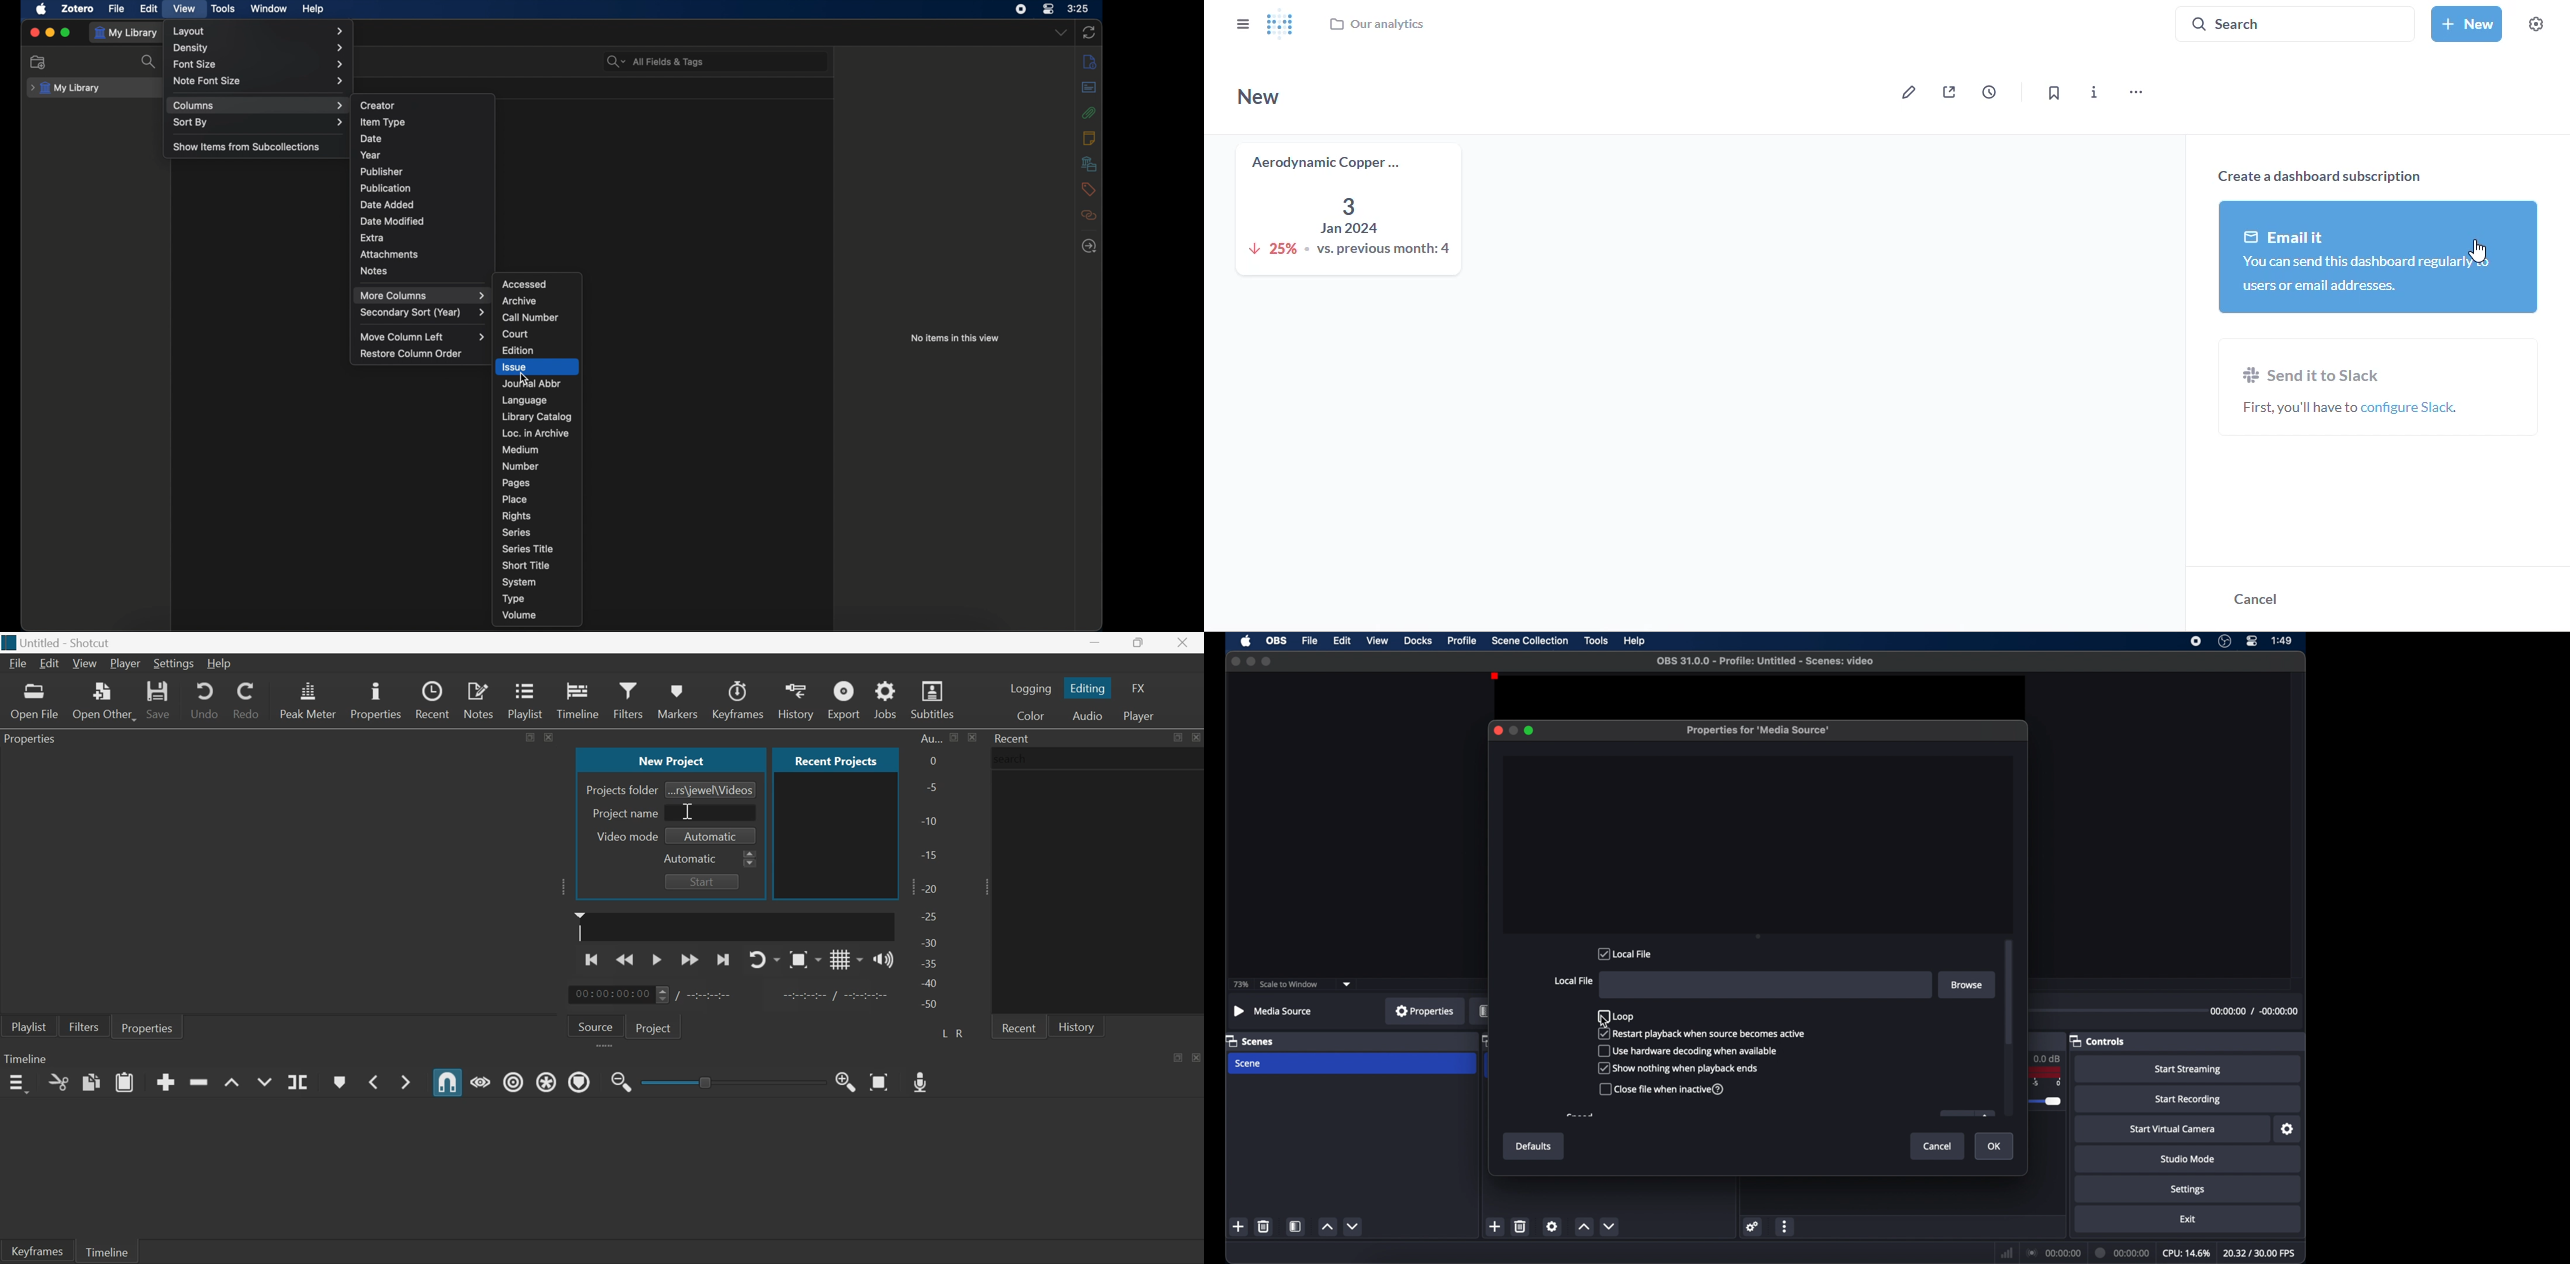  I want to click on start recording, so click(2189, 1099).